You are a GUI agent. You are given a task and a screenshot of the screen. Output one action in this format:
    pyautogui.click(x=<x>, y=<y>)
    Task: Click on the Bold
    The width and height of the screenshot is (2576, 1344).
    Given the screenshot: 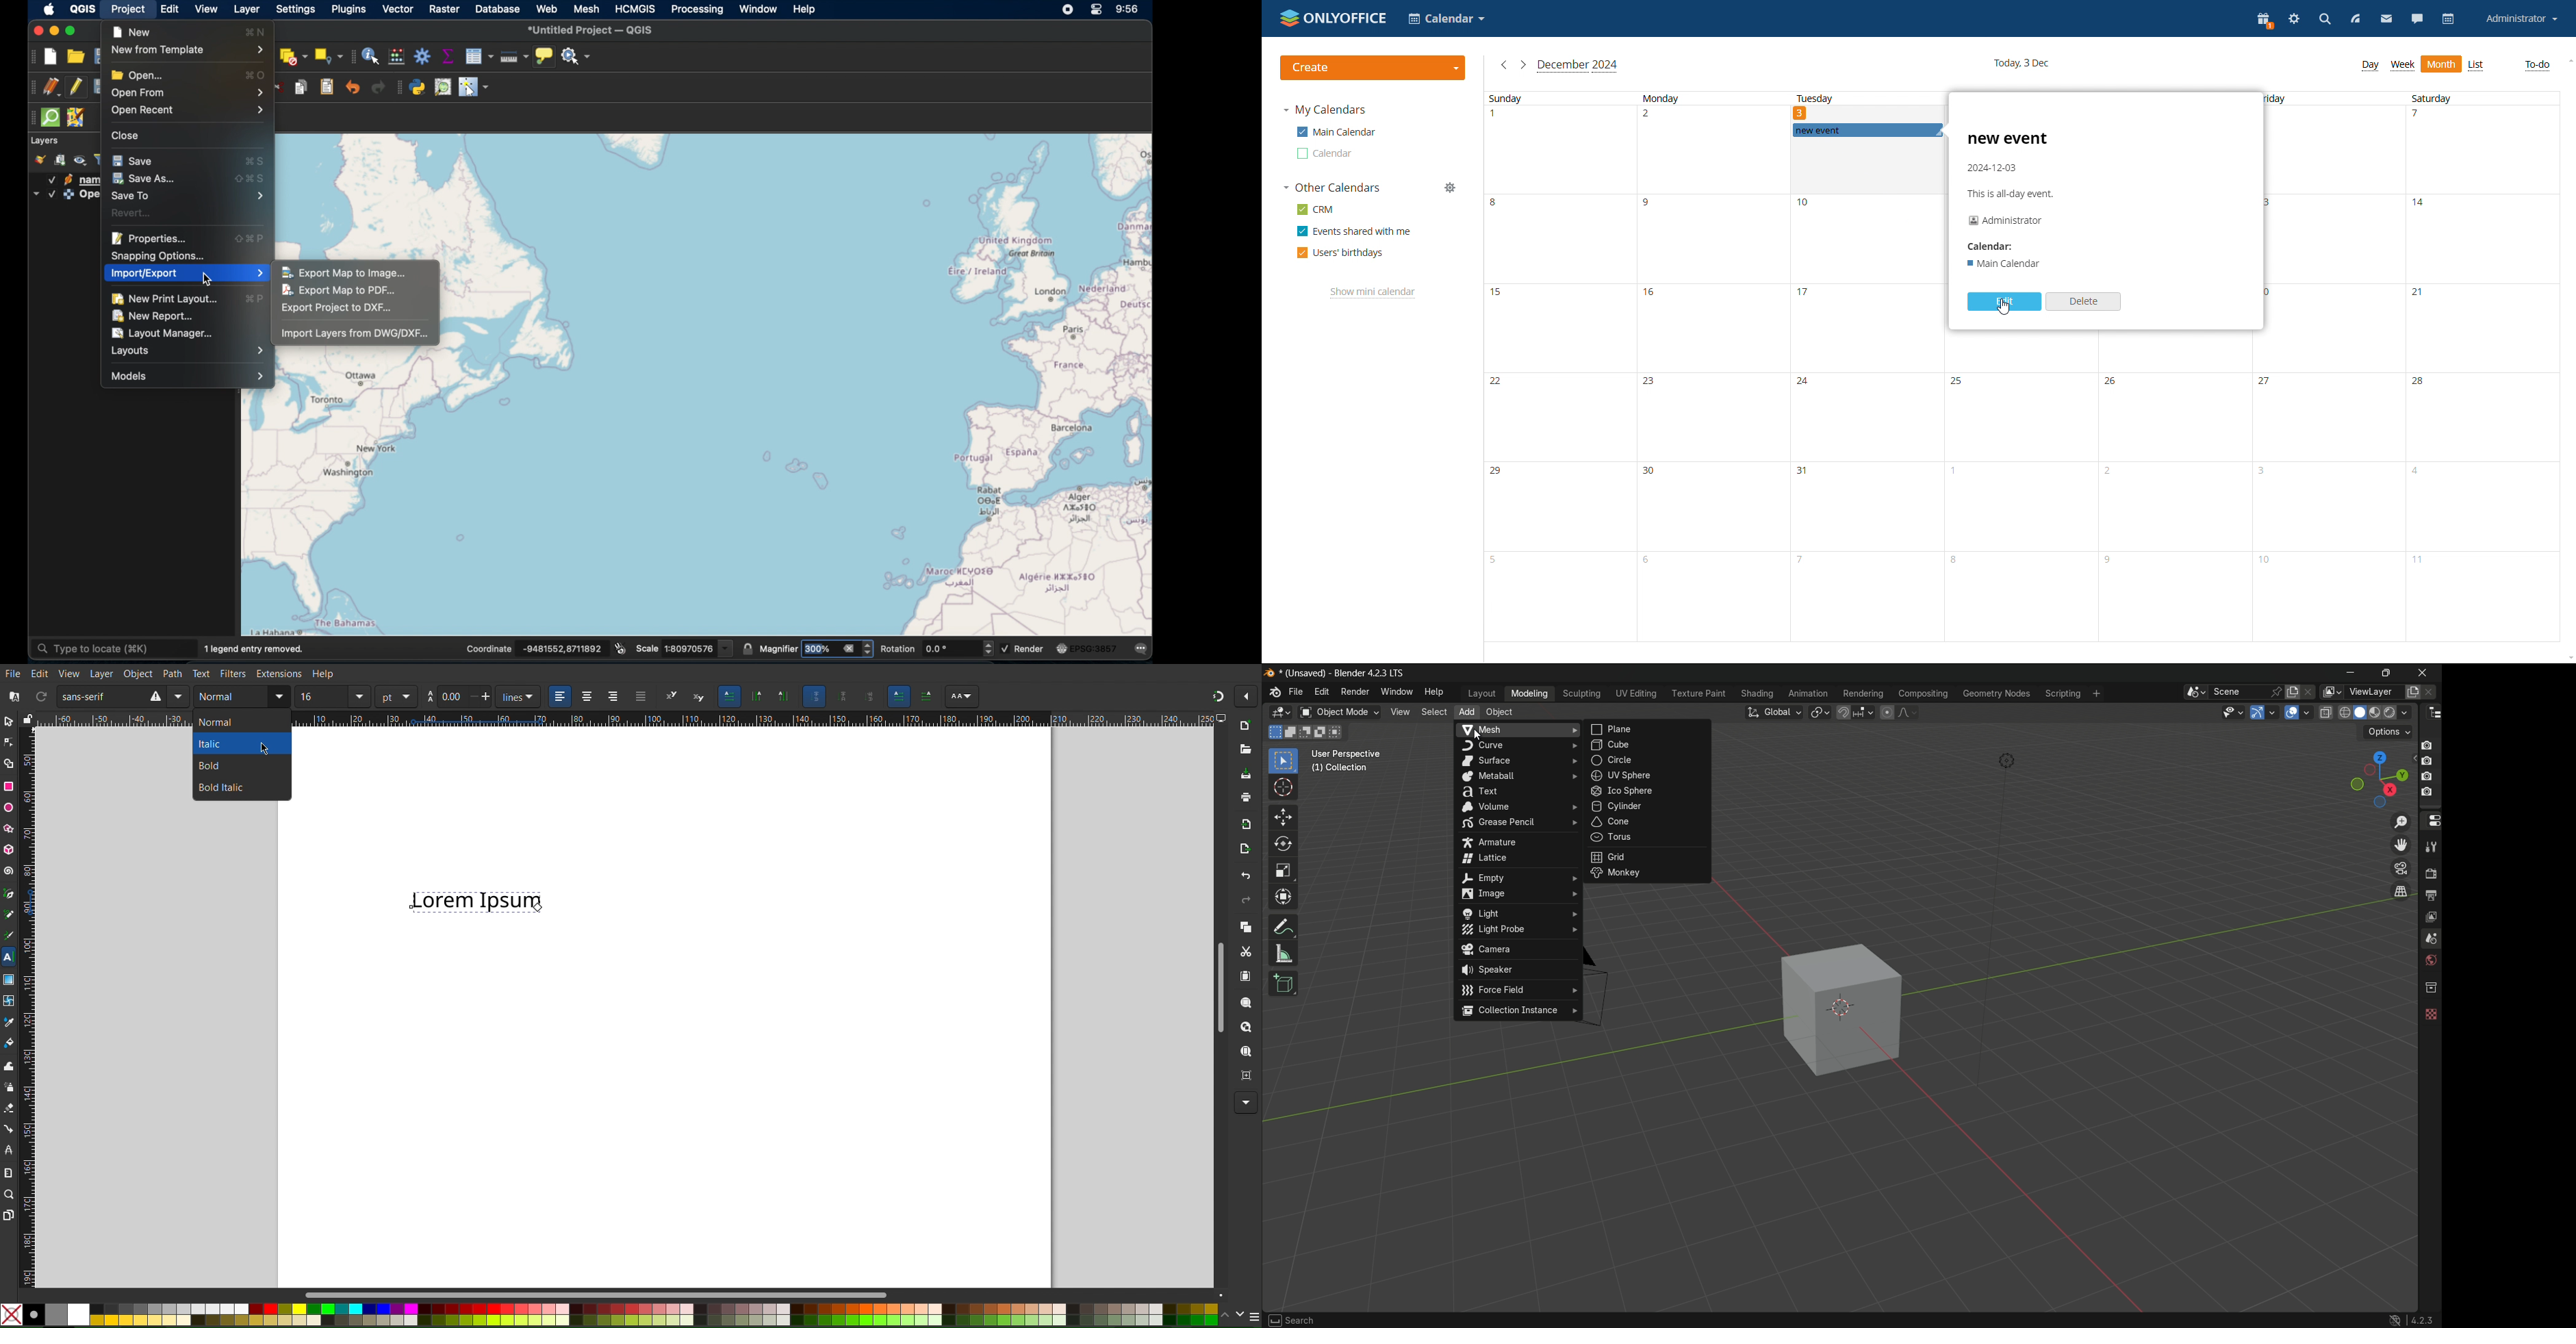 What is the action you would take?
    pyautogui.click(x=224, y=765)
    